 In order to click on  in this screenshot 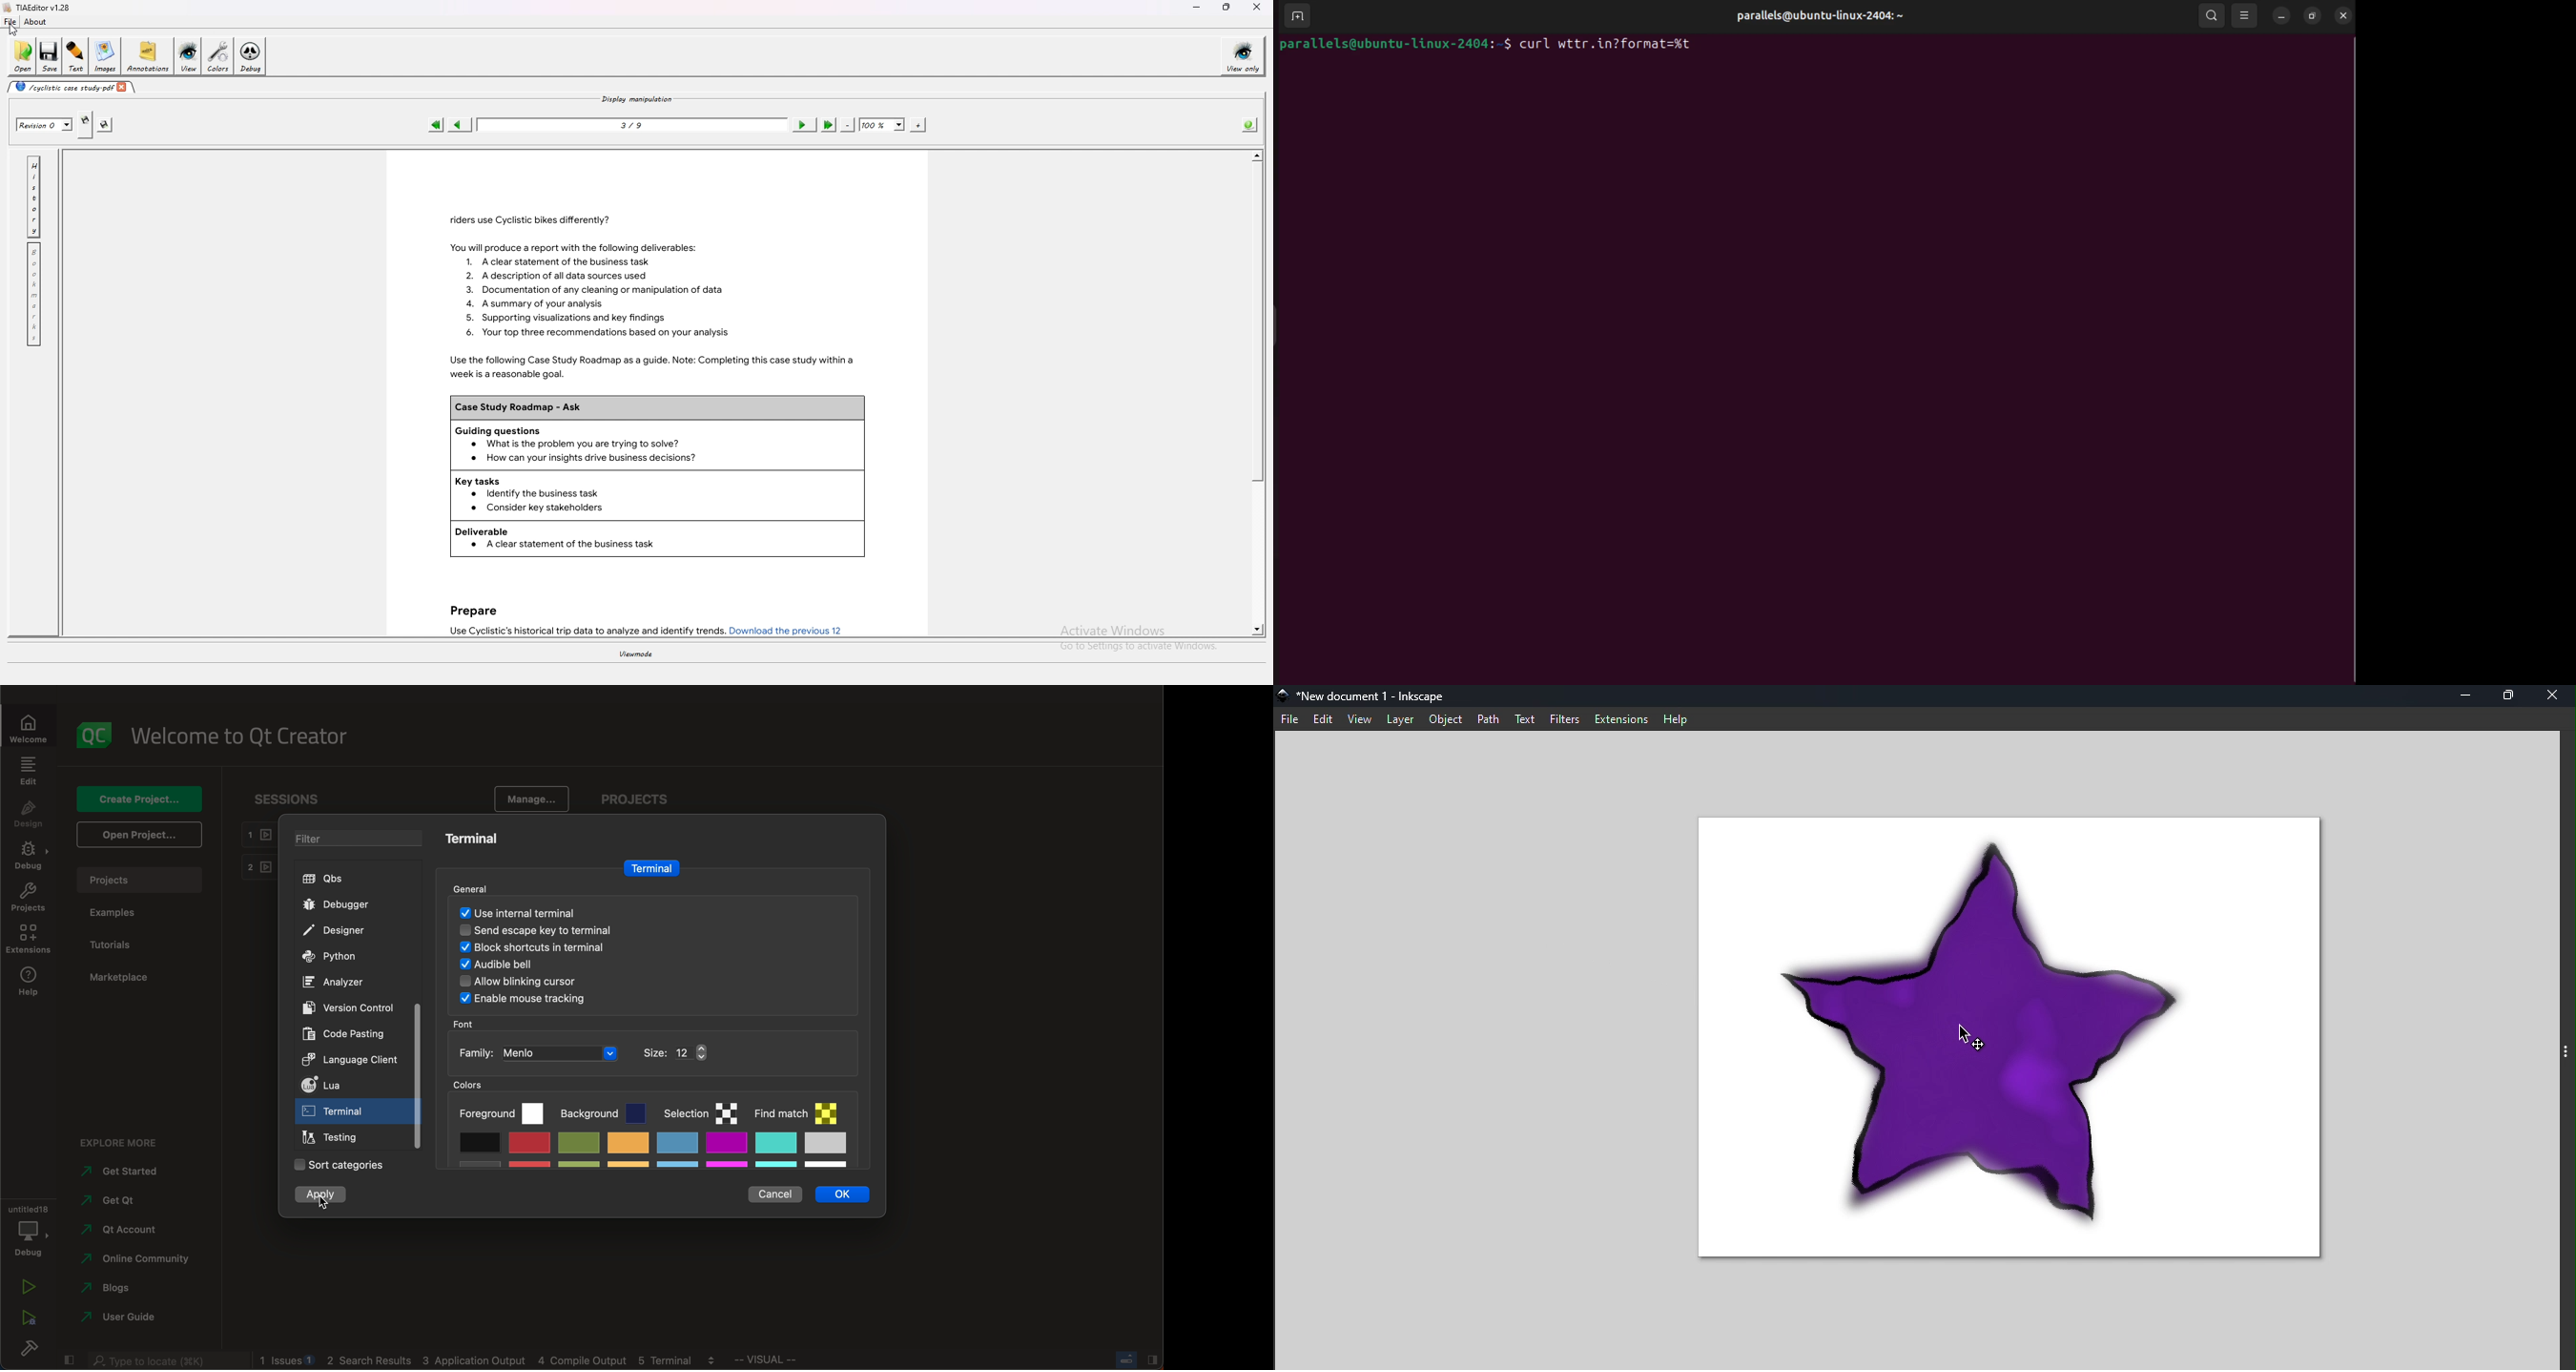, I will do `click(526, 1000)`.